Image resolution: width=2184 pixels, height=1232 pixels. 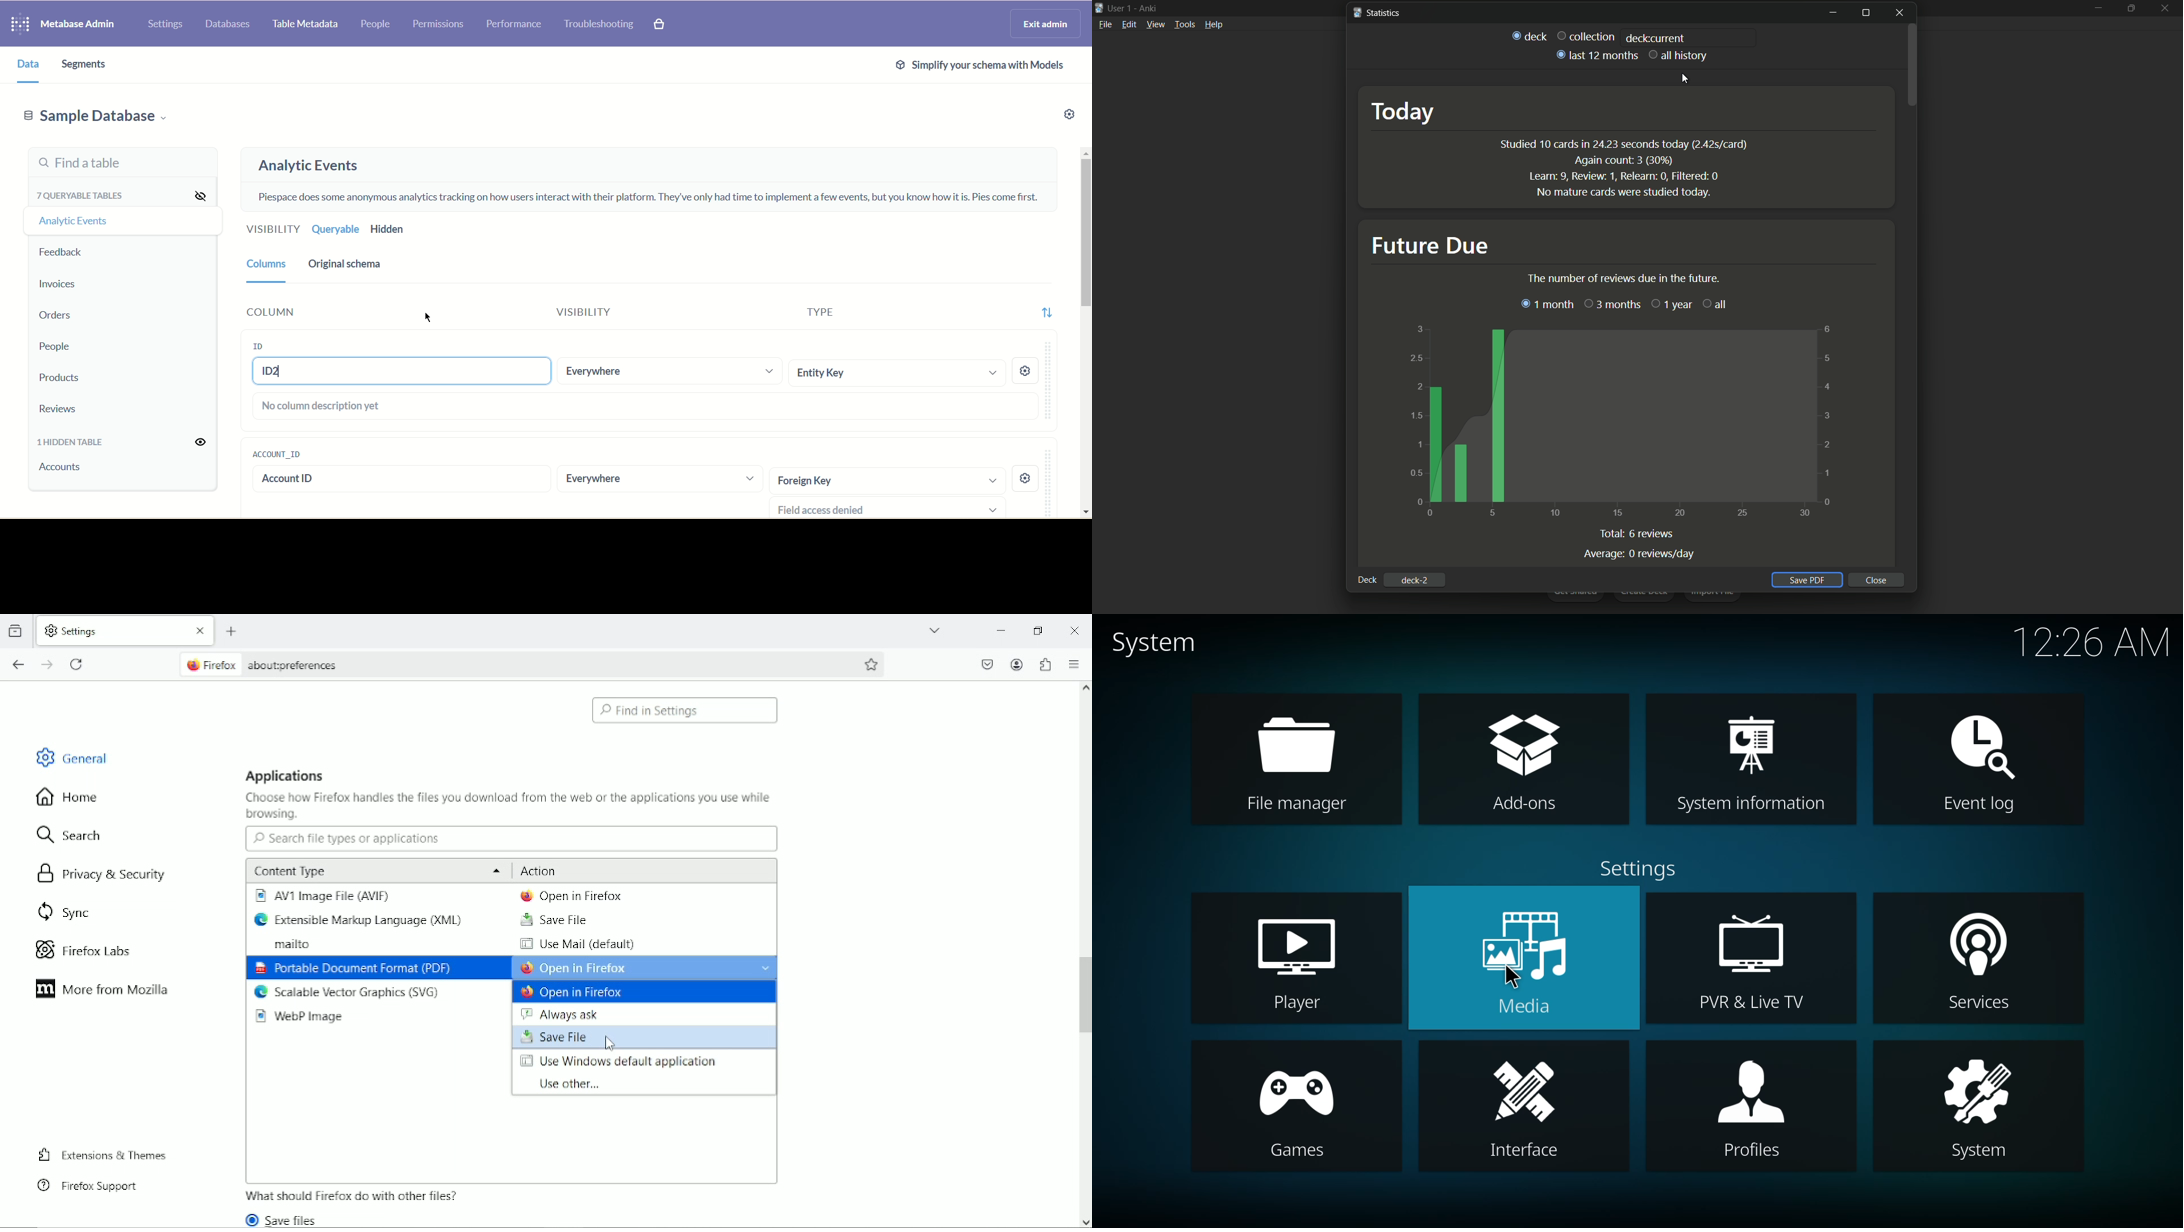 I want to click on Open in Firefox, so click(x=579, y=993).